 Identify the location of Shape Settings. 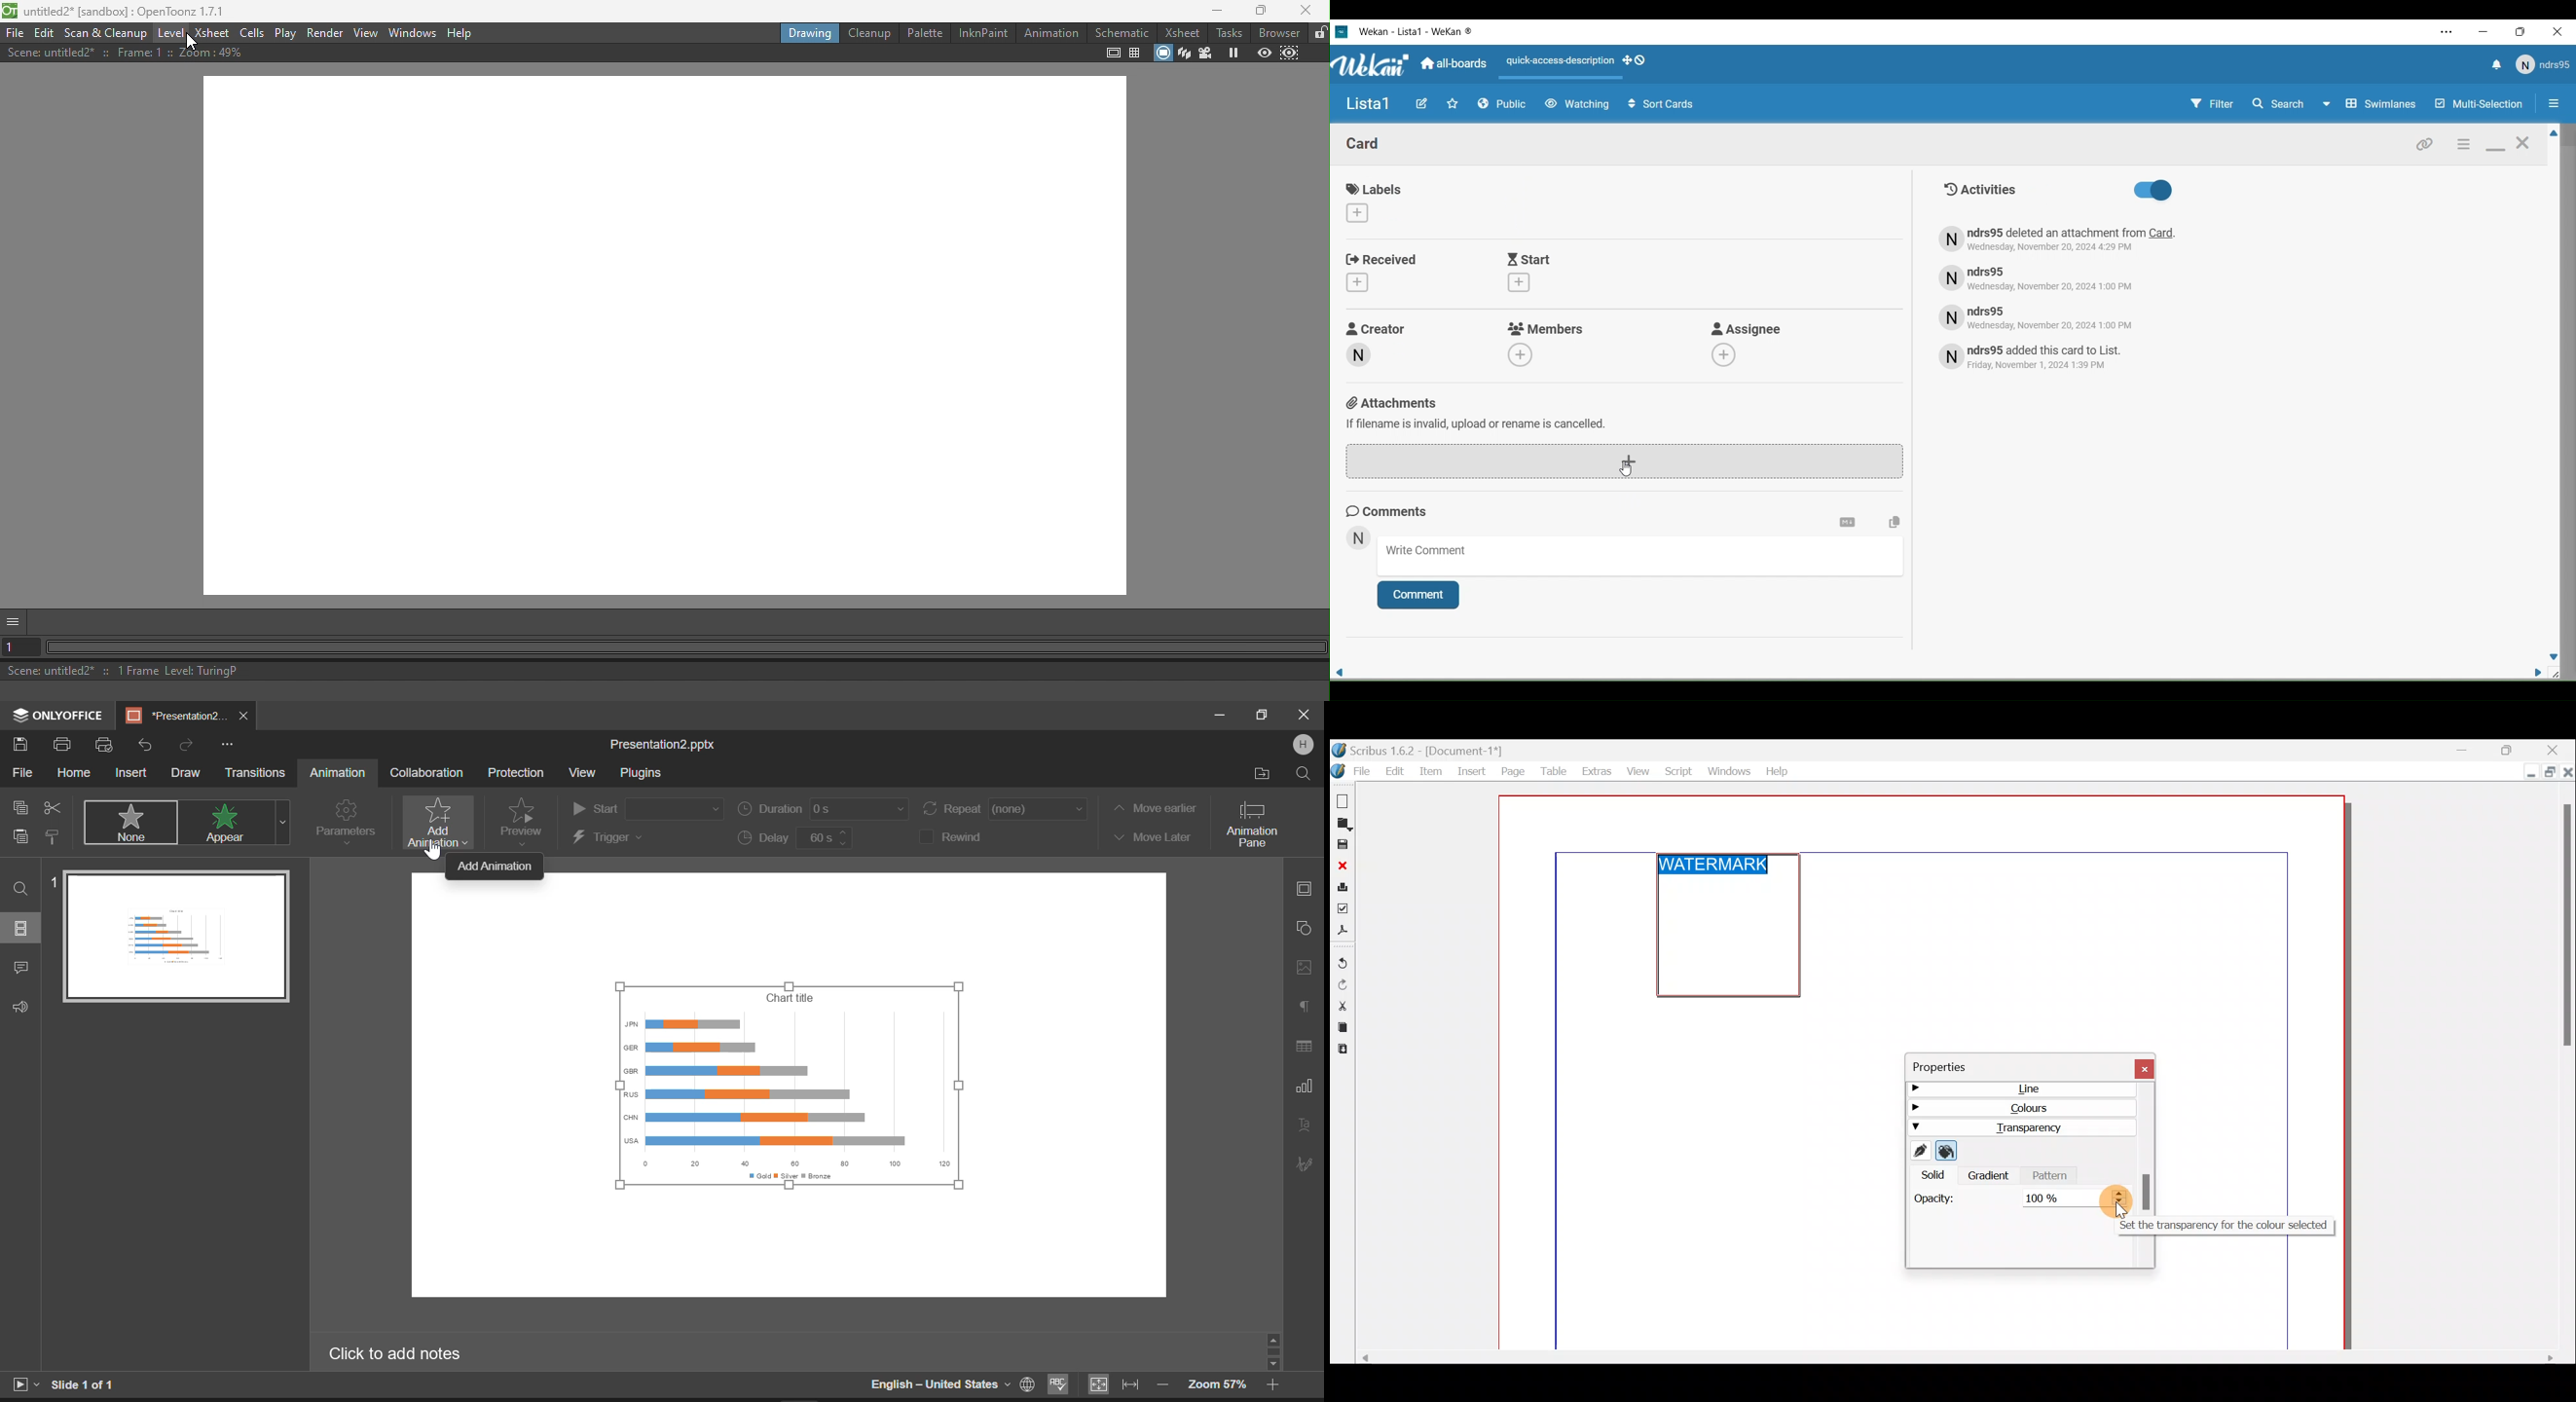
(1303, 927).